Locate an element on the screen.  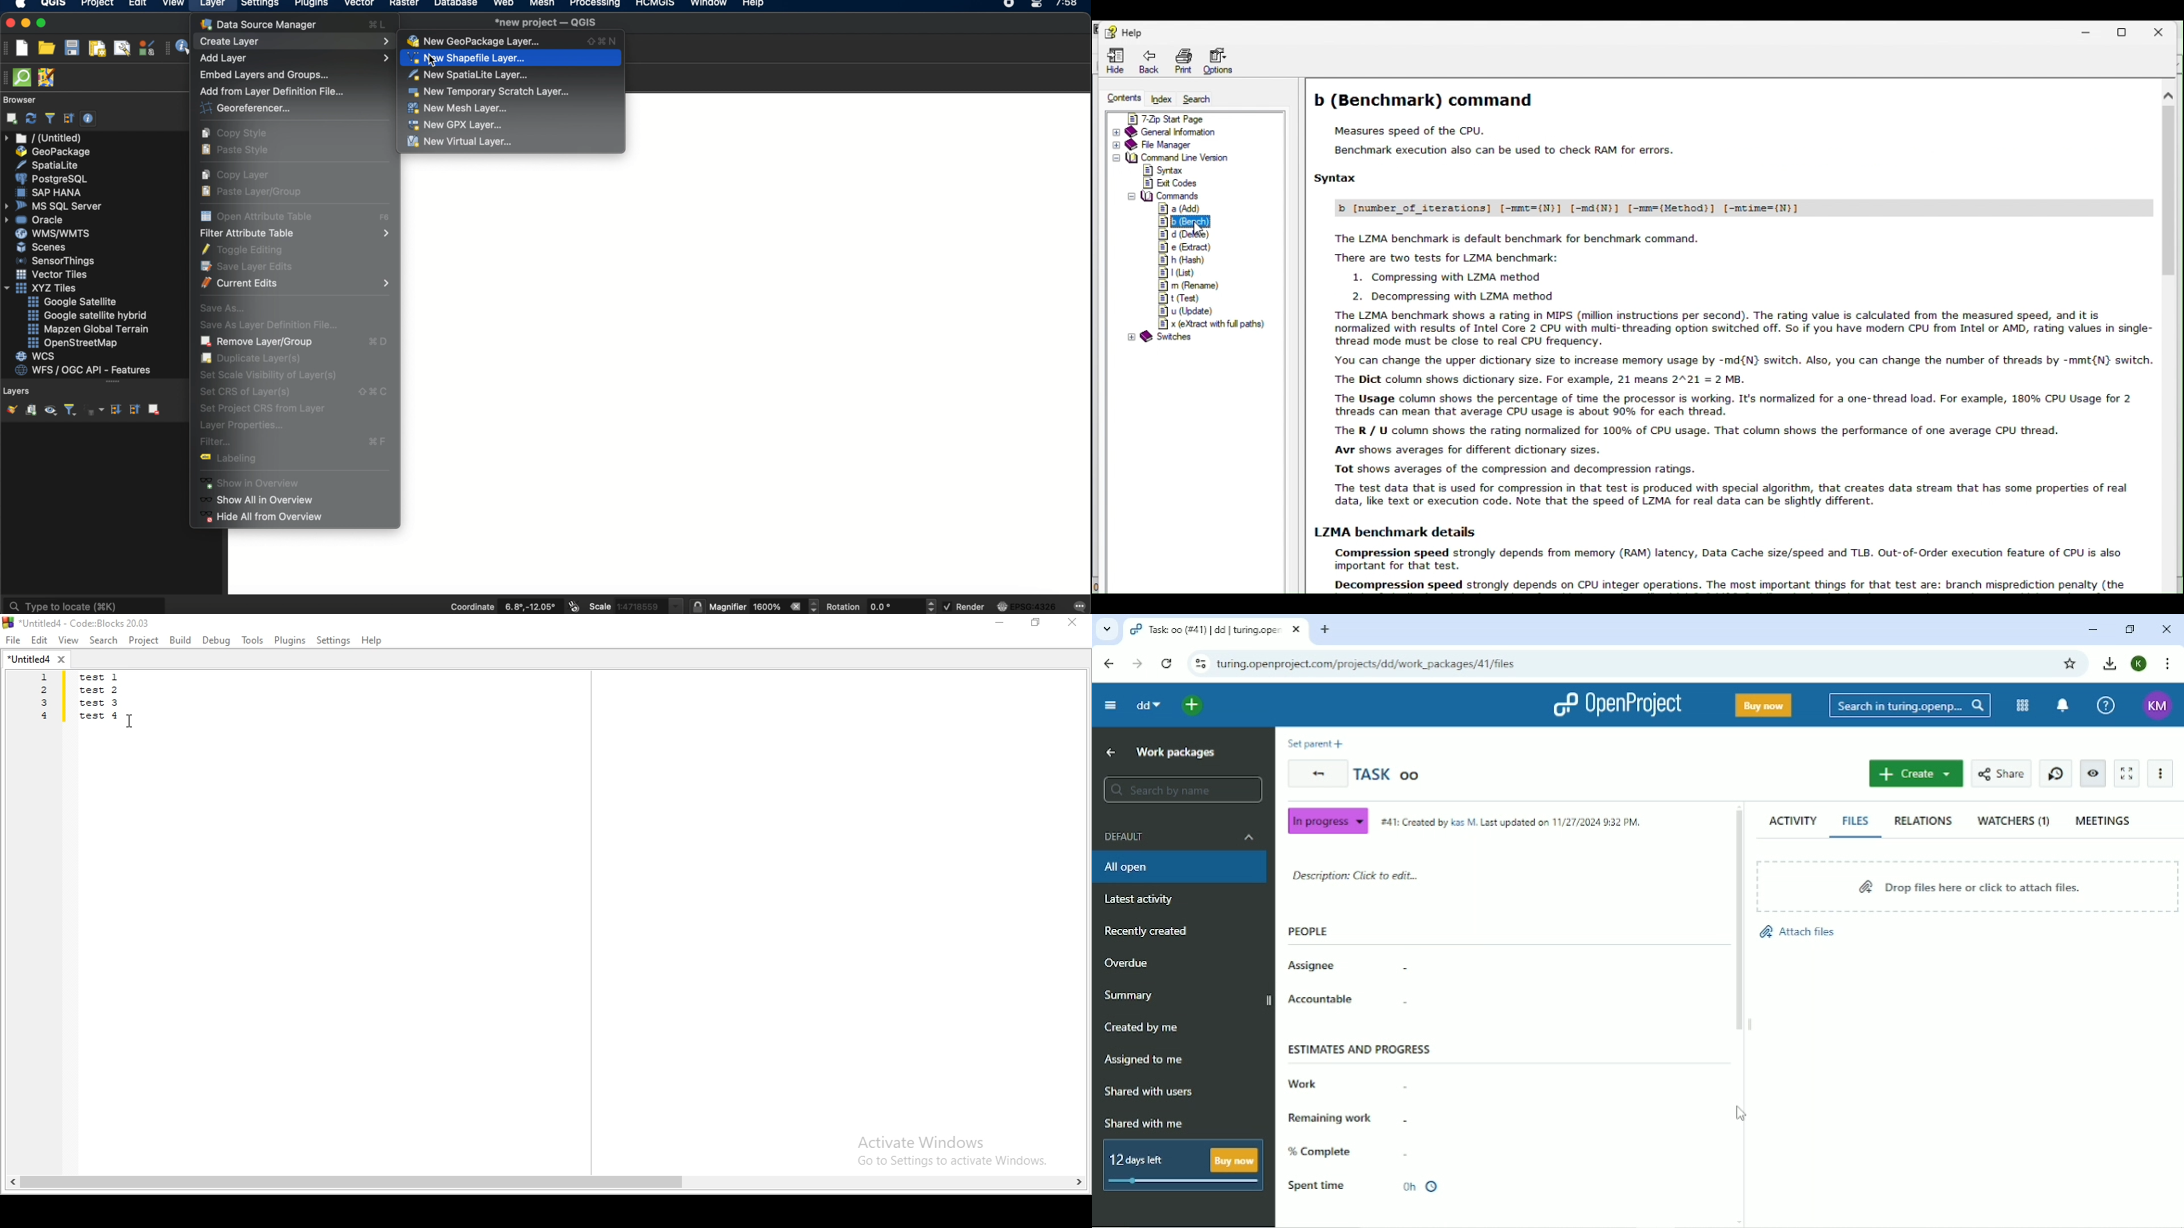
 test 2 is located at coordinates (102, 691).